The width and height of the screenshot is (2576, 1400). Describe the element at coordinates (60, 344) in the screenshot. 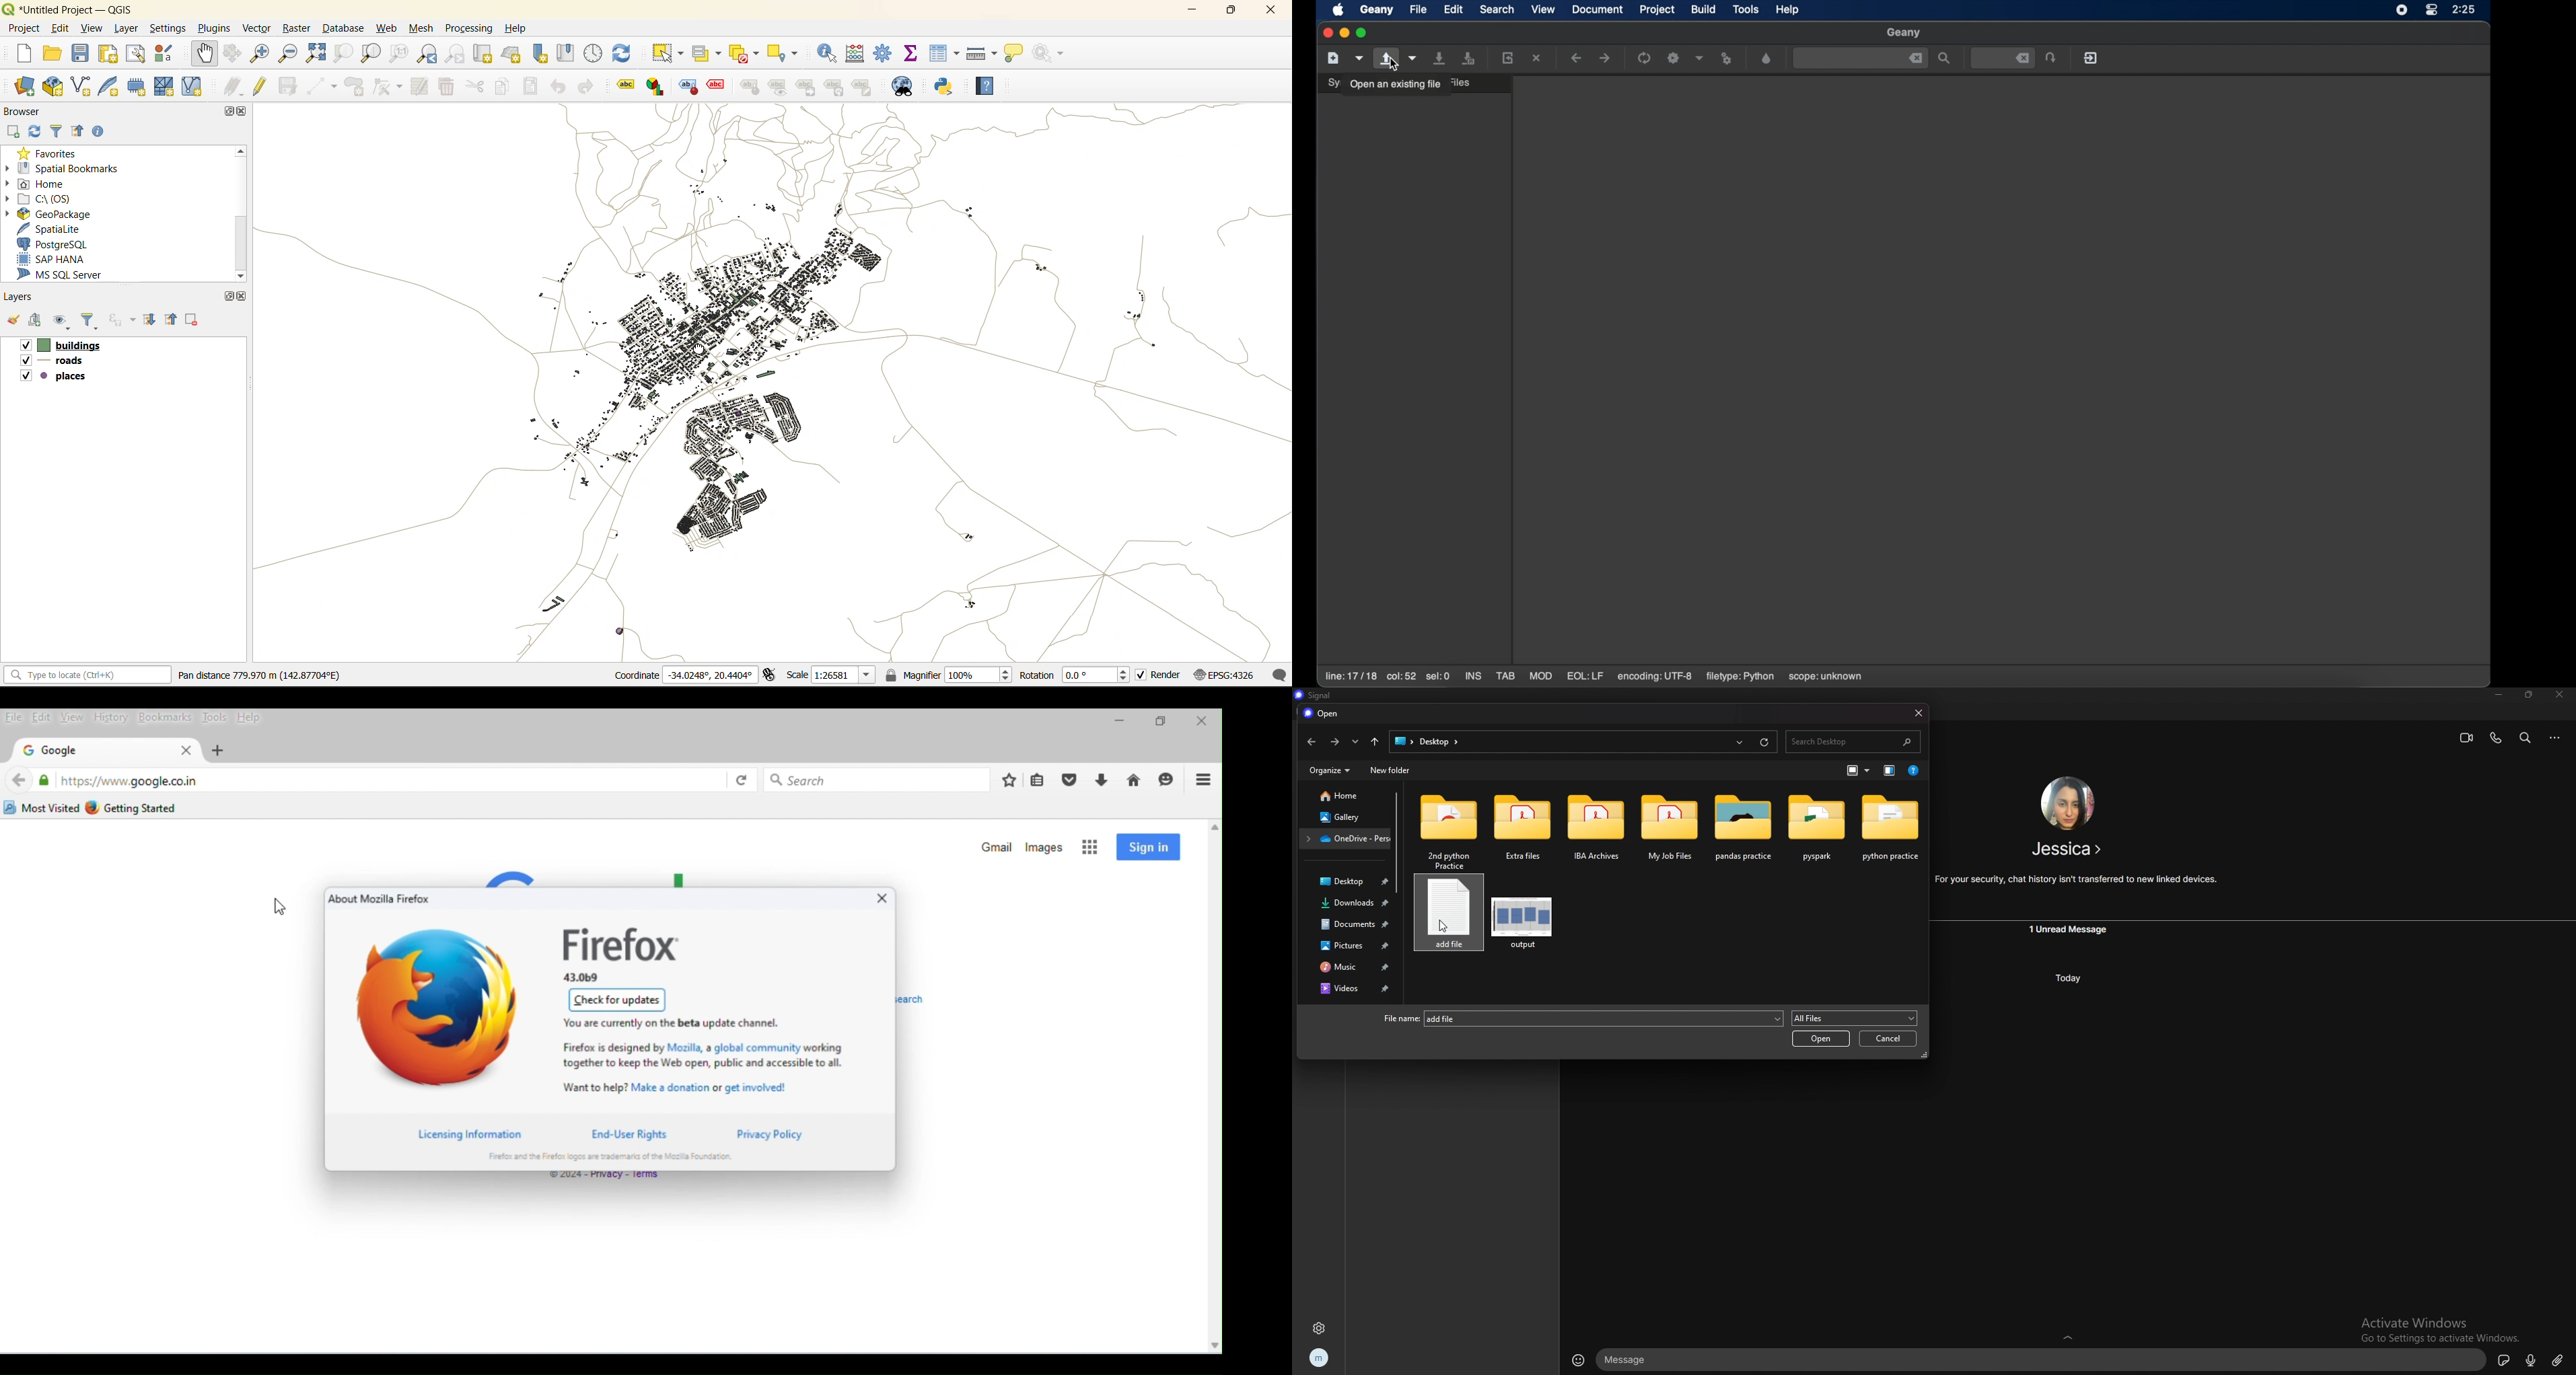

I see `buildings` at that location.